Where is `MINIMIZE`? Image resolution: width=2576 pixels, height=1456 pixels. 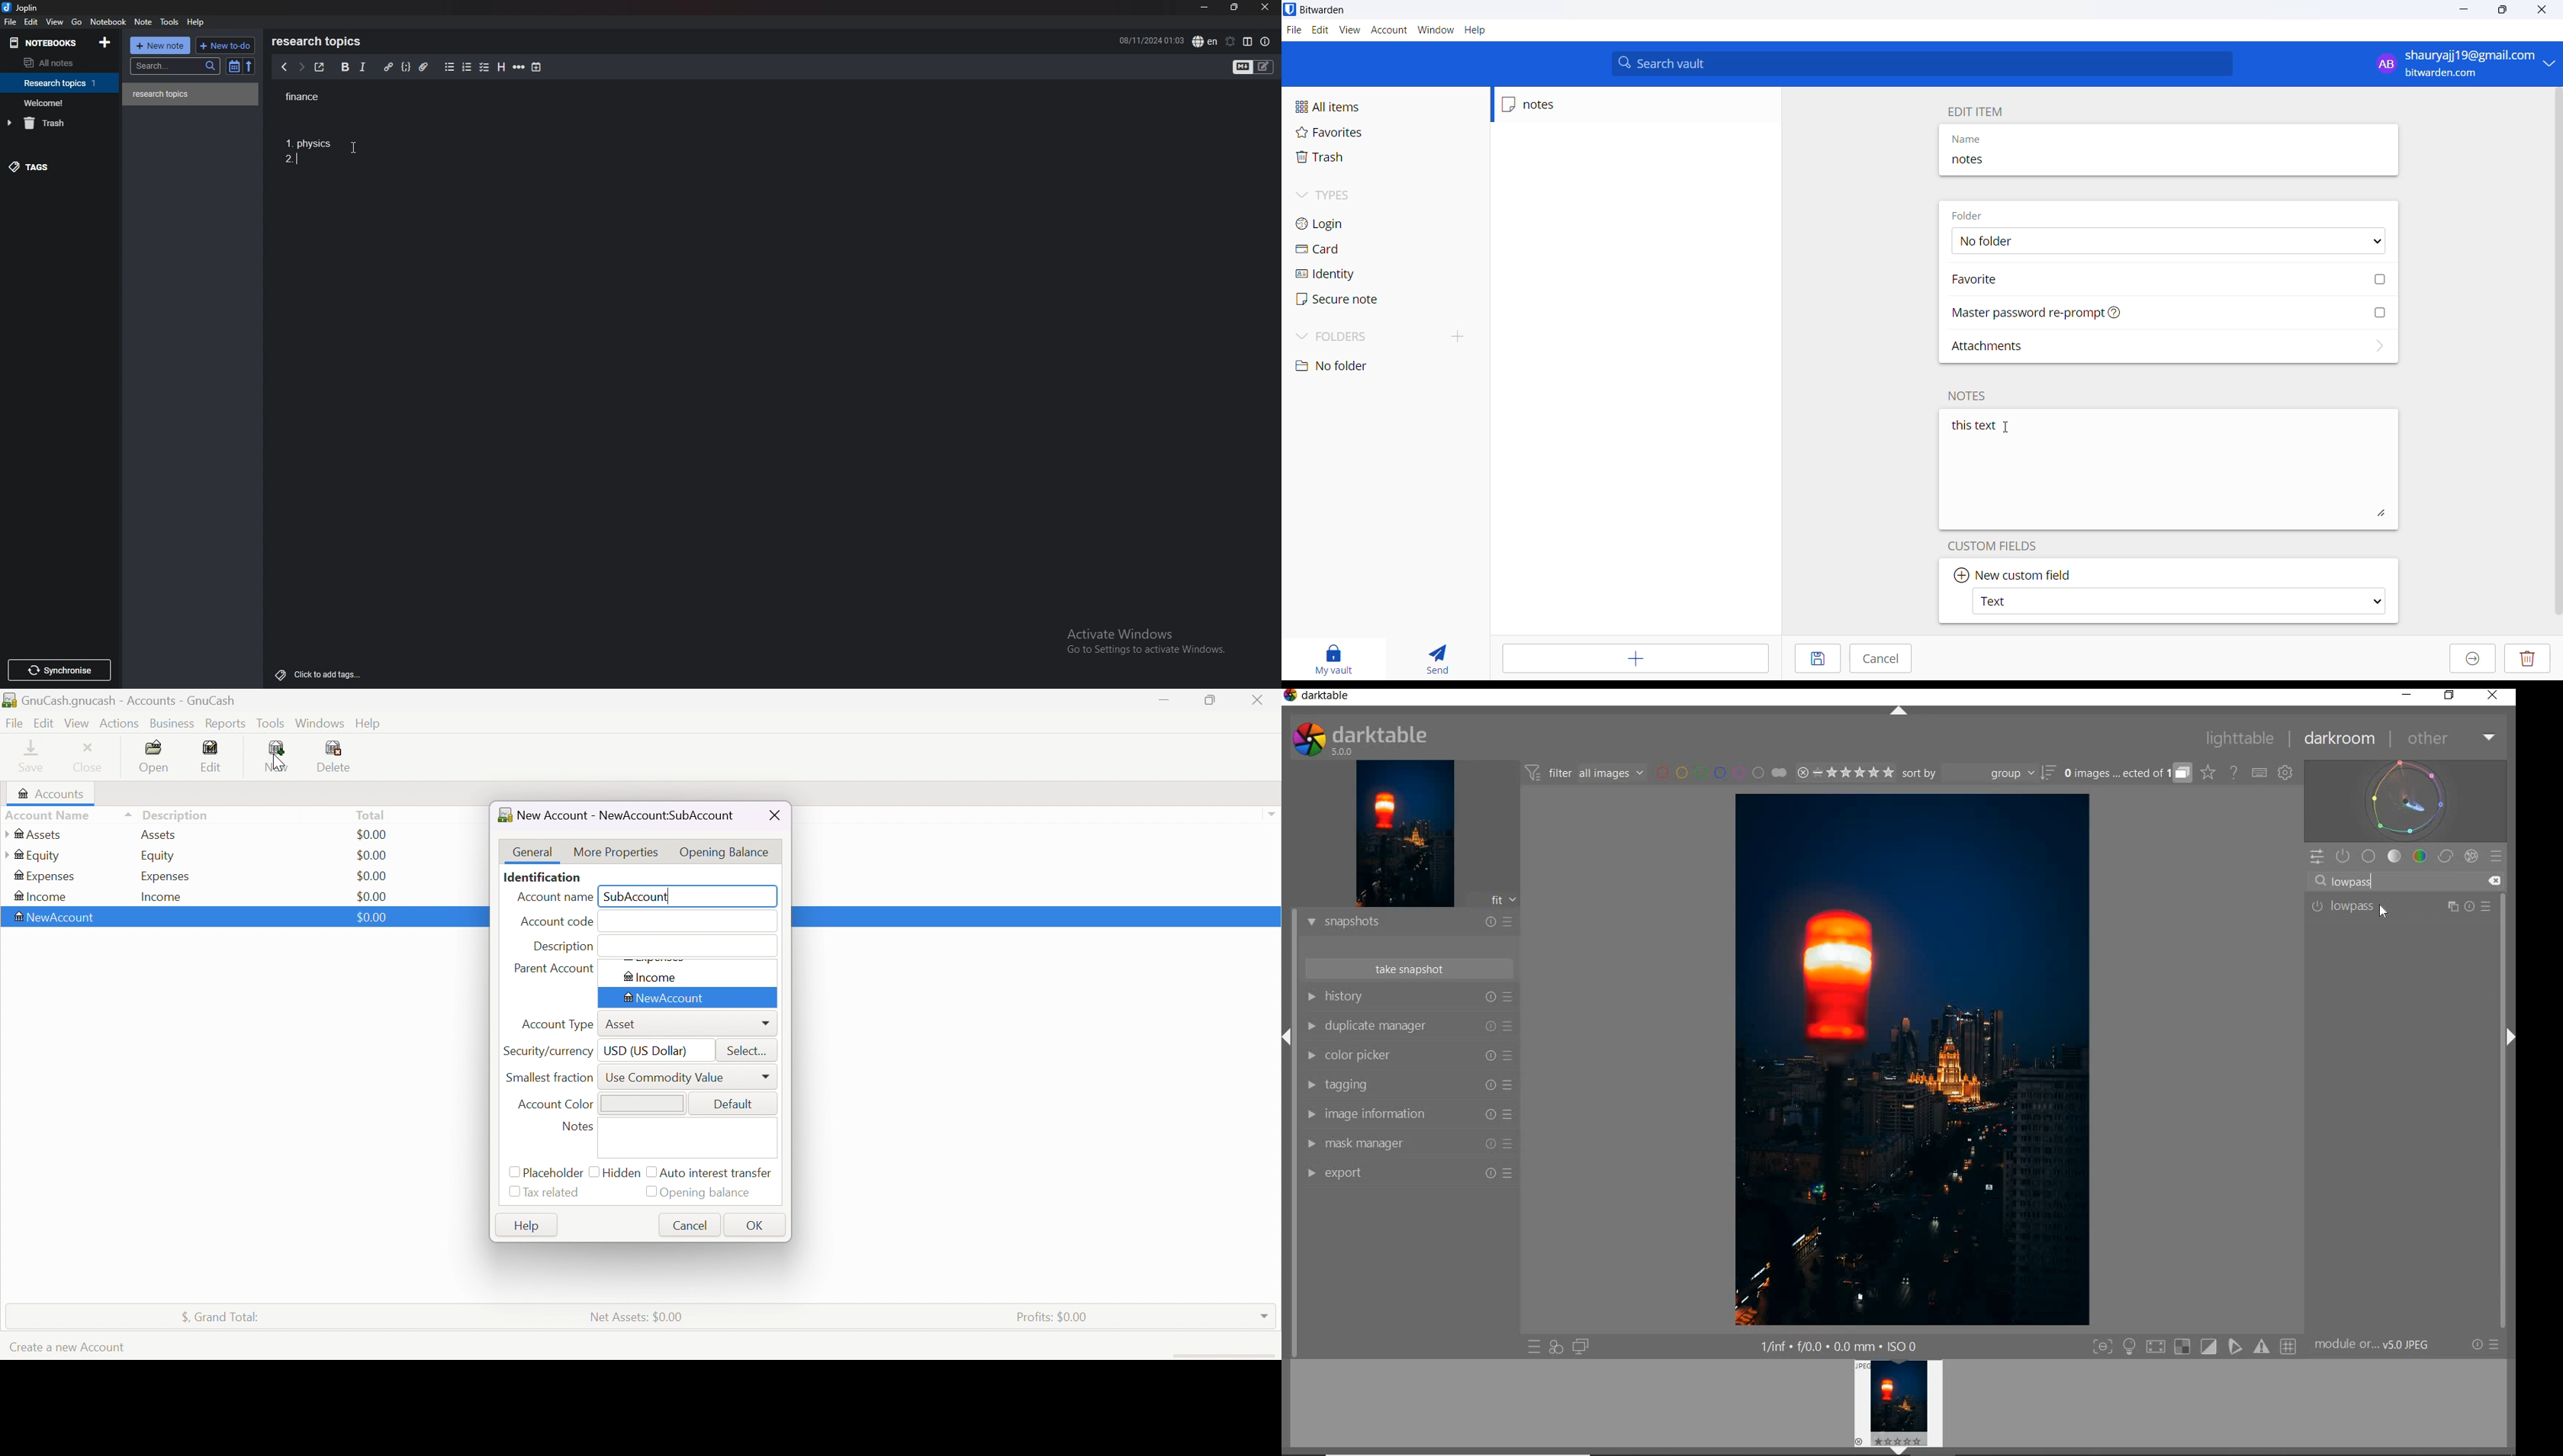
MINIMIZE is located at coordinates (2405, 696).